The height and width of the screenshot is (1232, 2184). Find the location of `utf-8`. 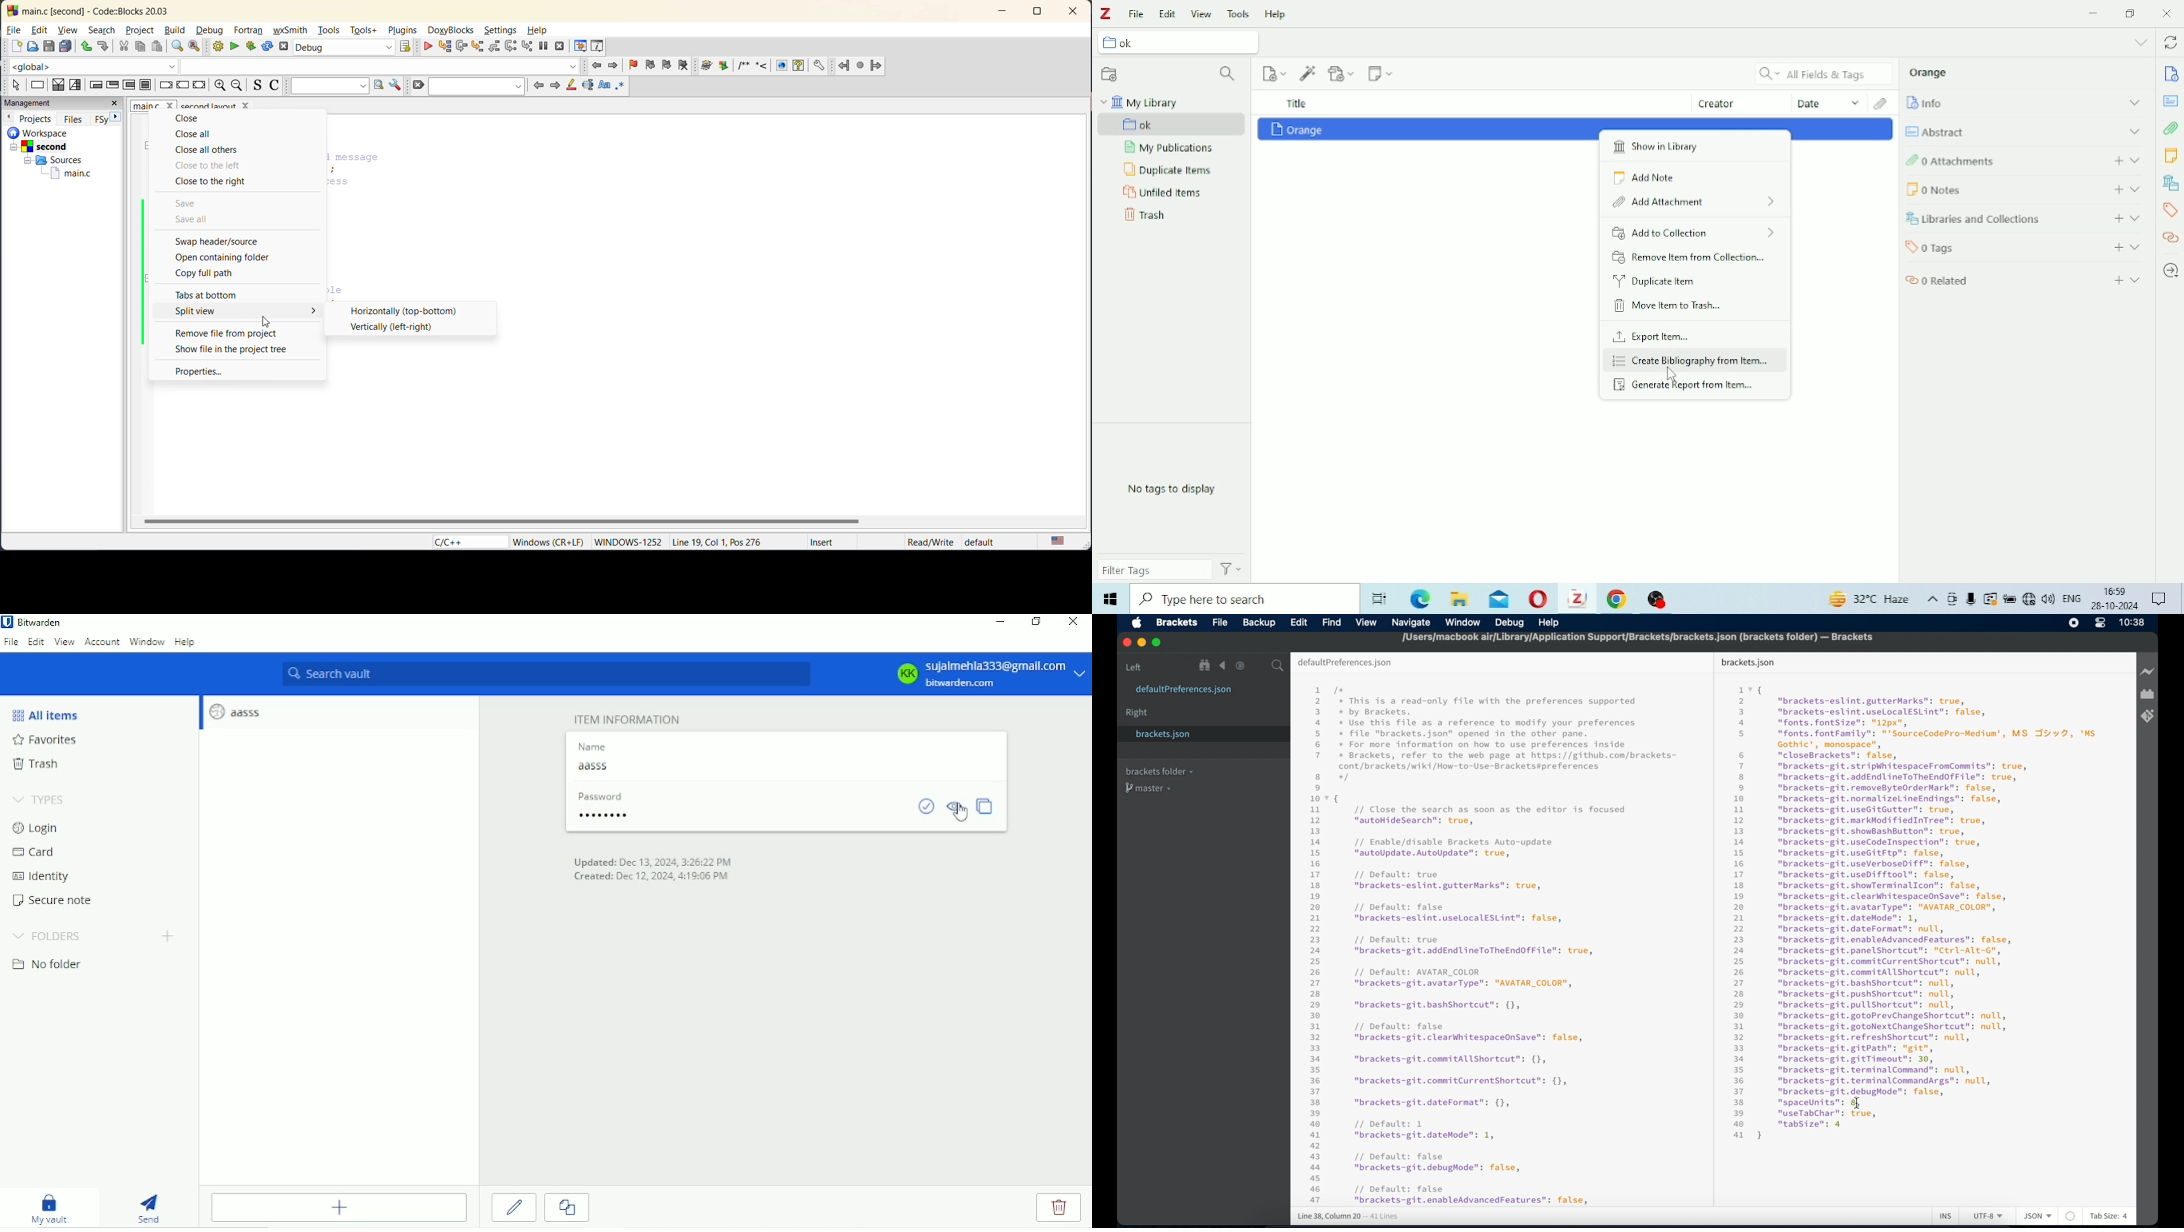

utf-8 is located at coordinates (1990, 1213).